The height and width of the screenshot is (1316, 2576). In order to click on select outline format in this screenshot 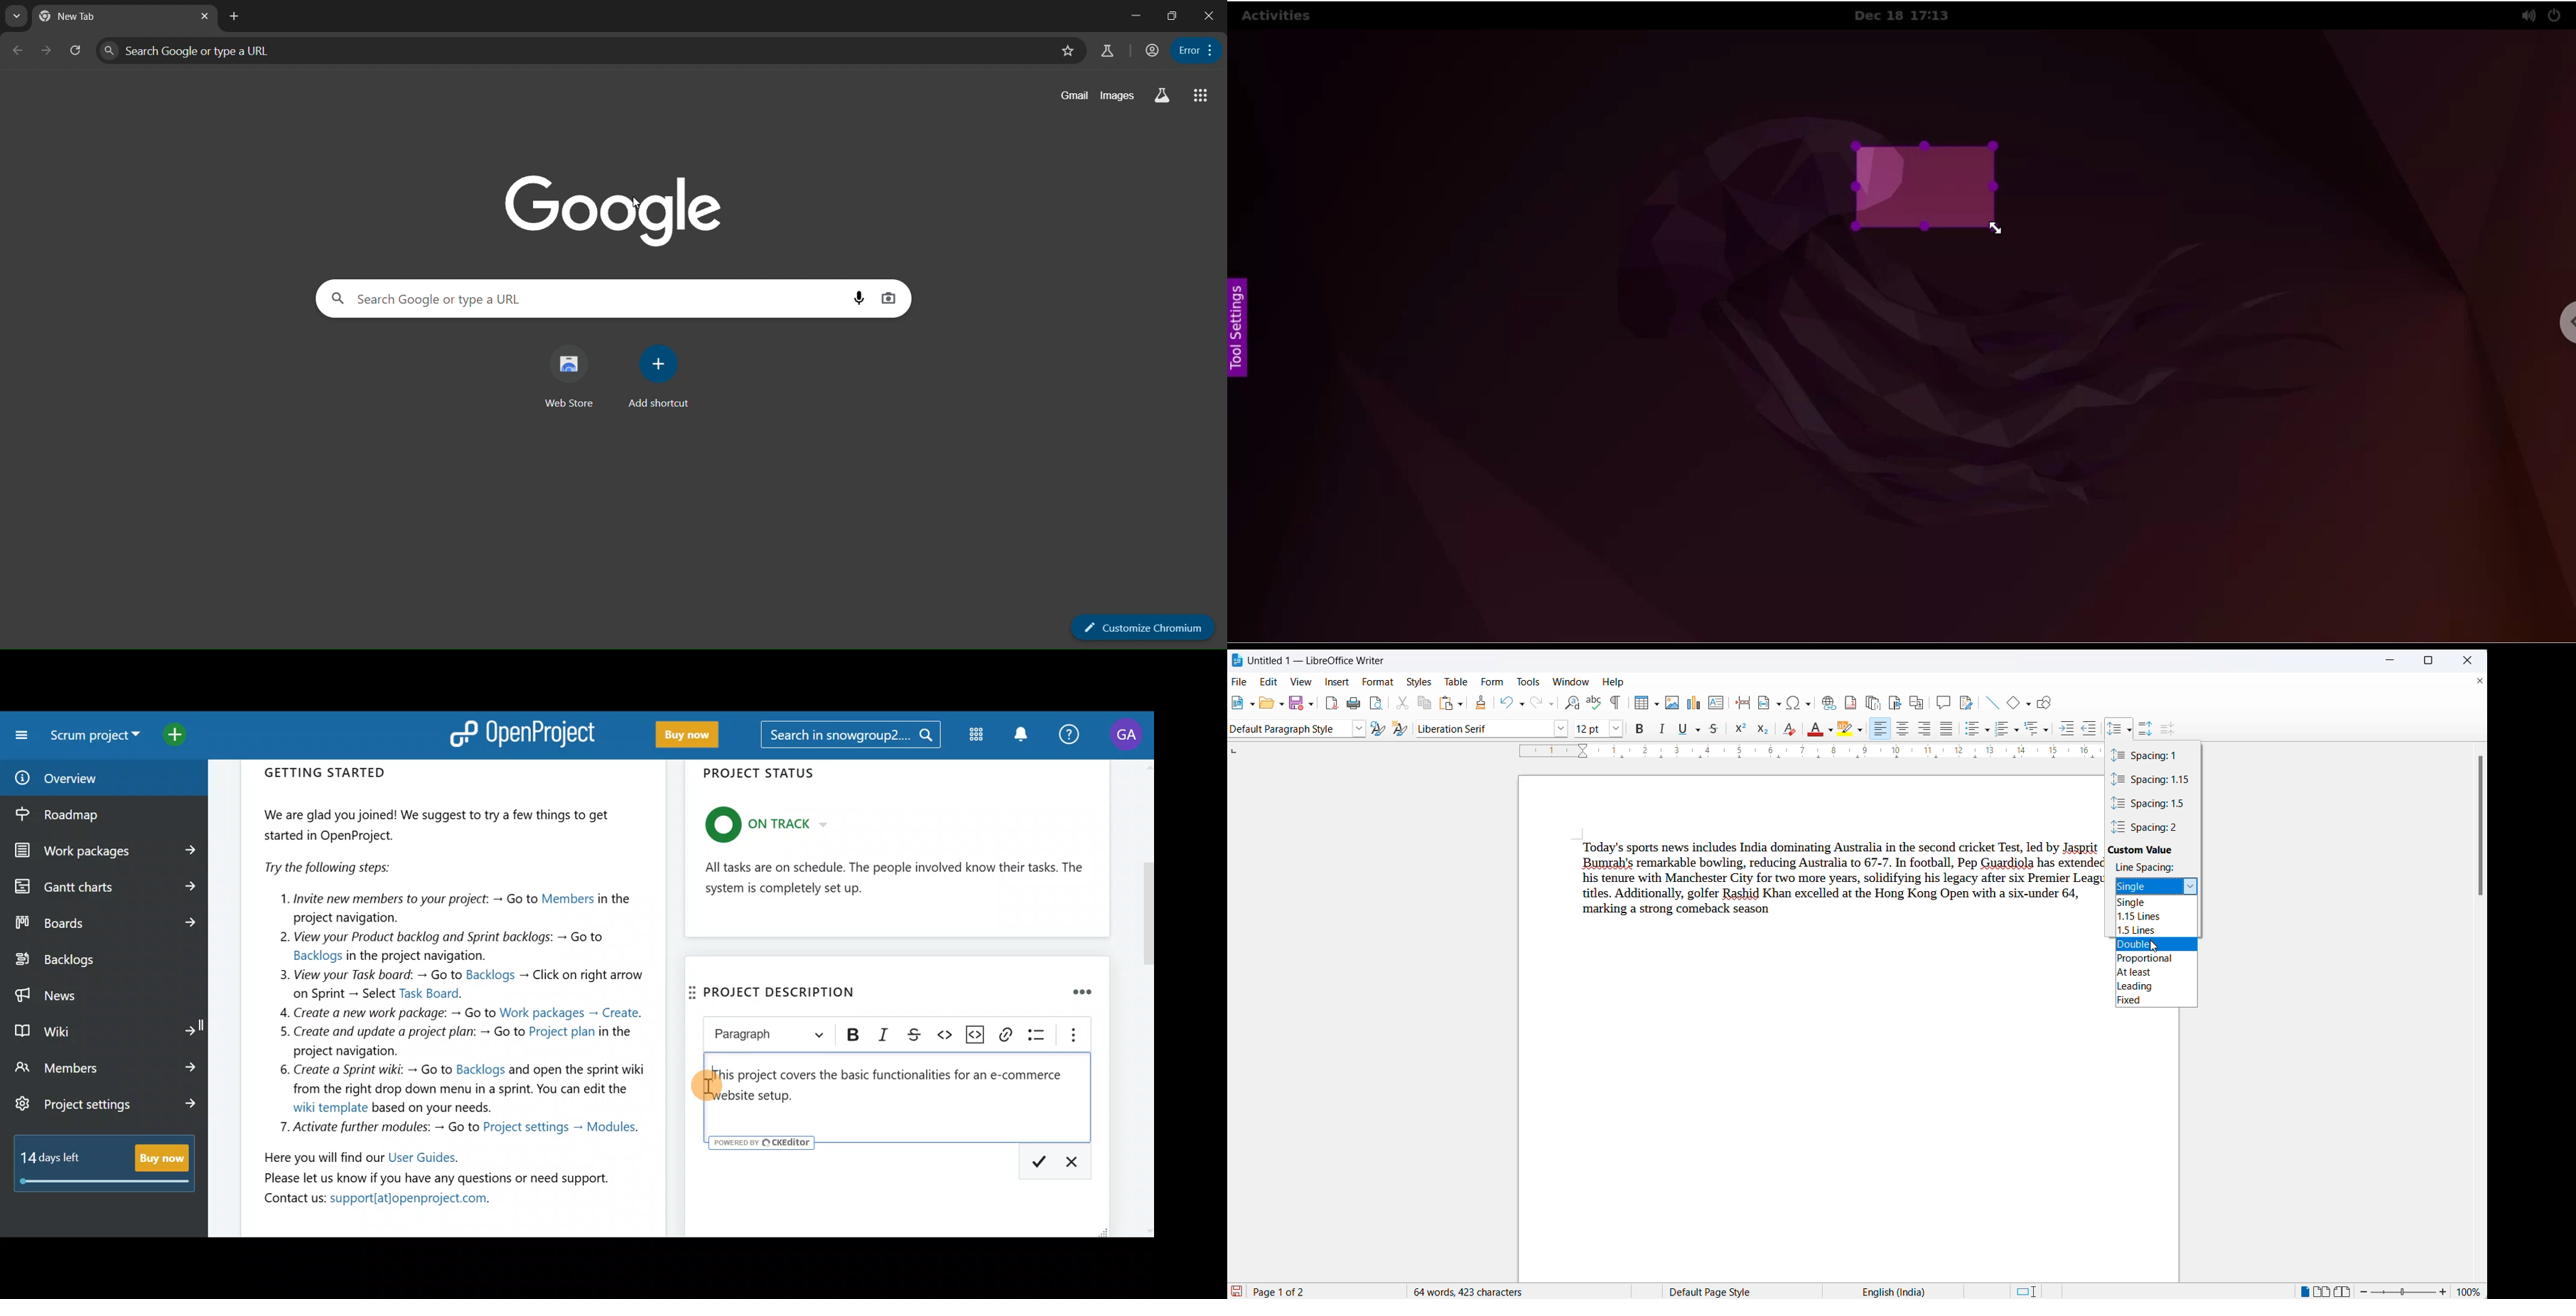, I will do `click(2039, 729)`.